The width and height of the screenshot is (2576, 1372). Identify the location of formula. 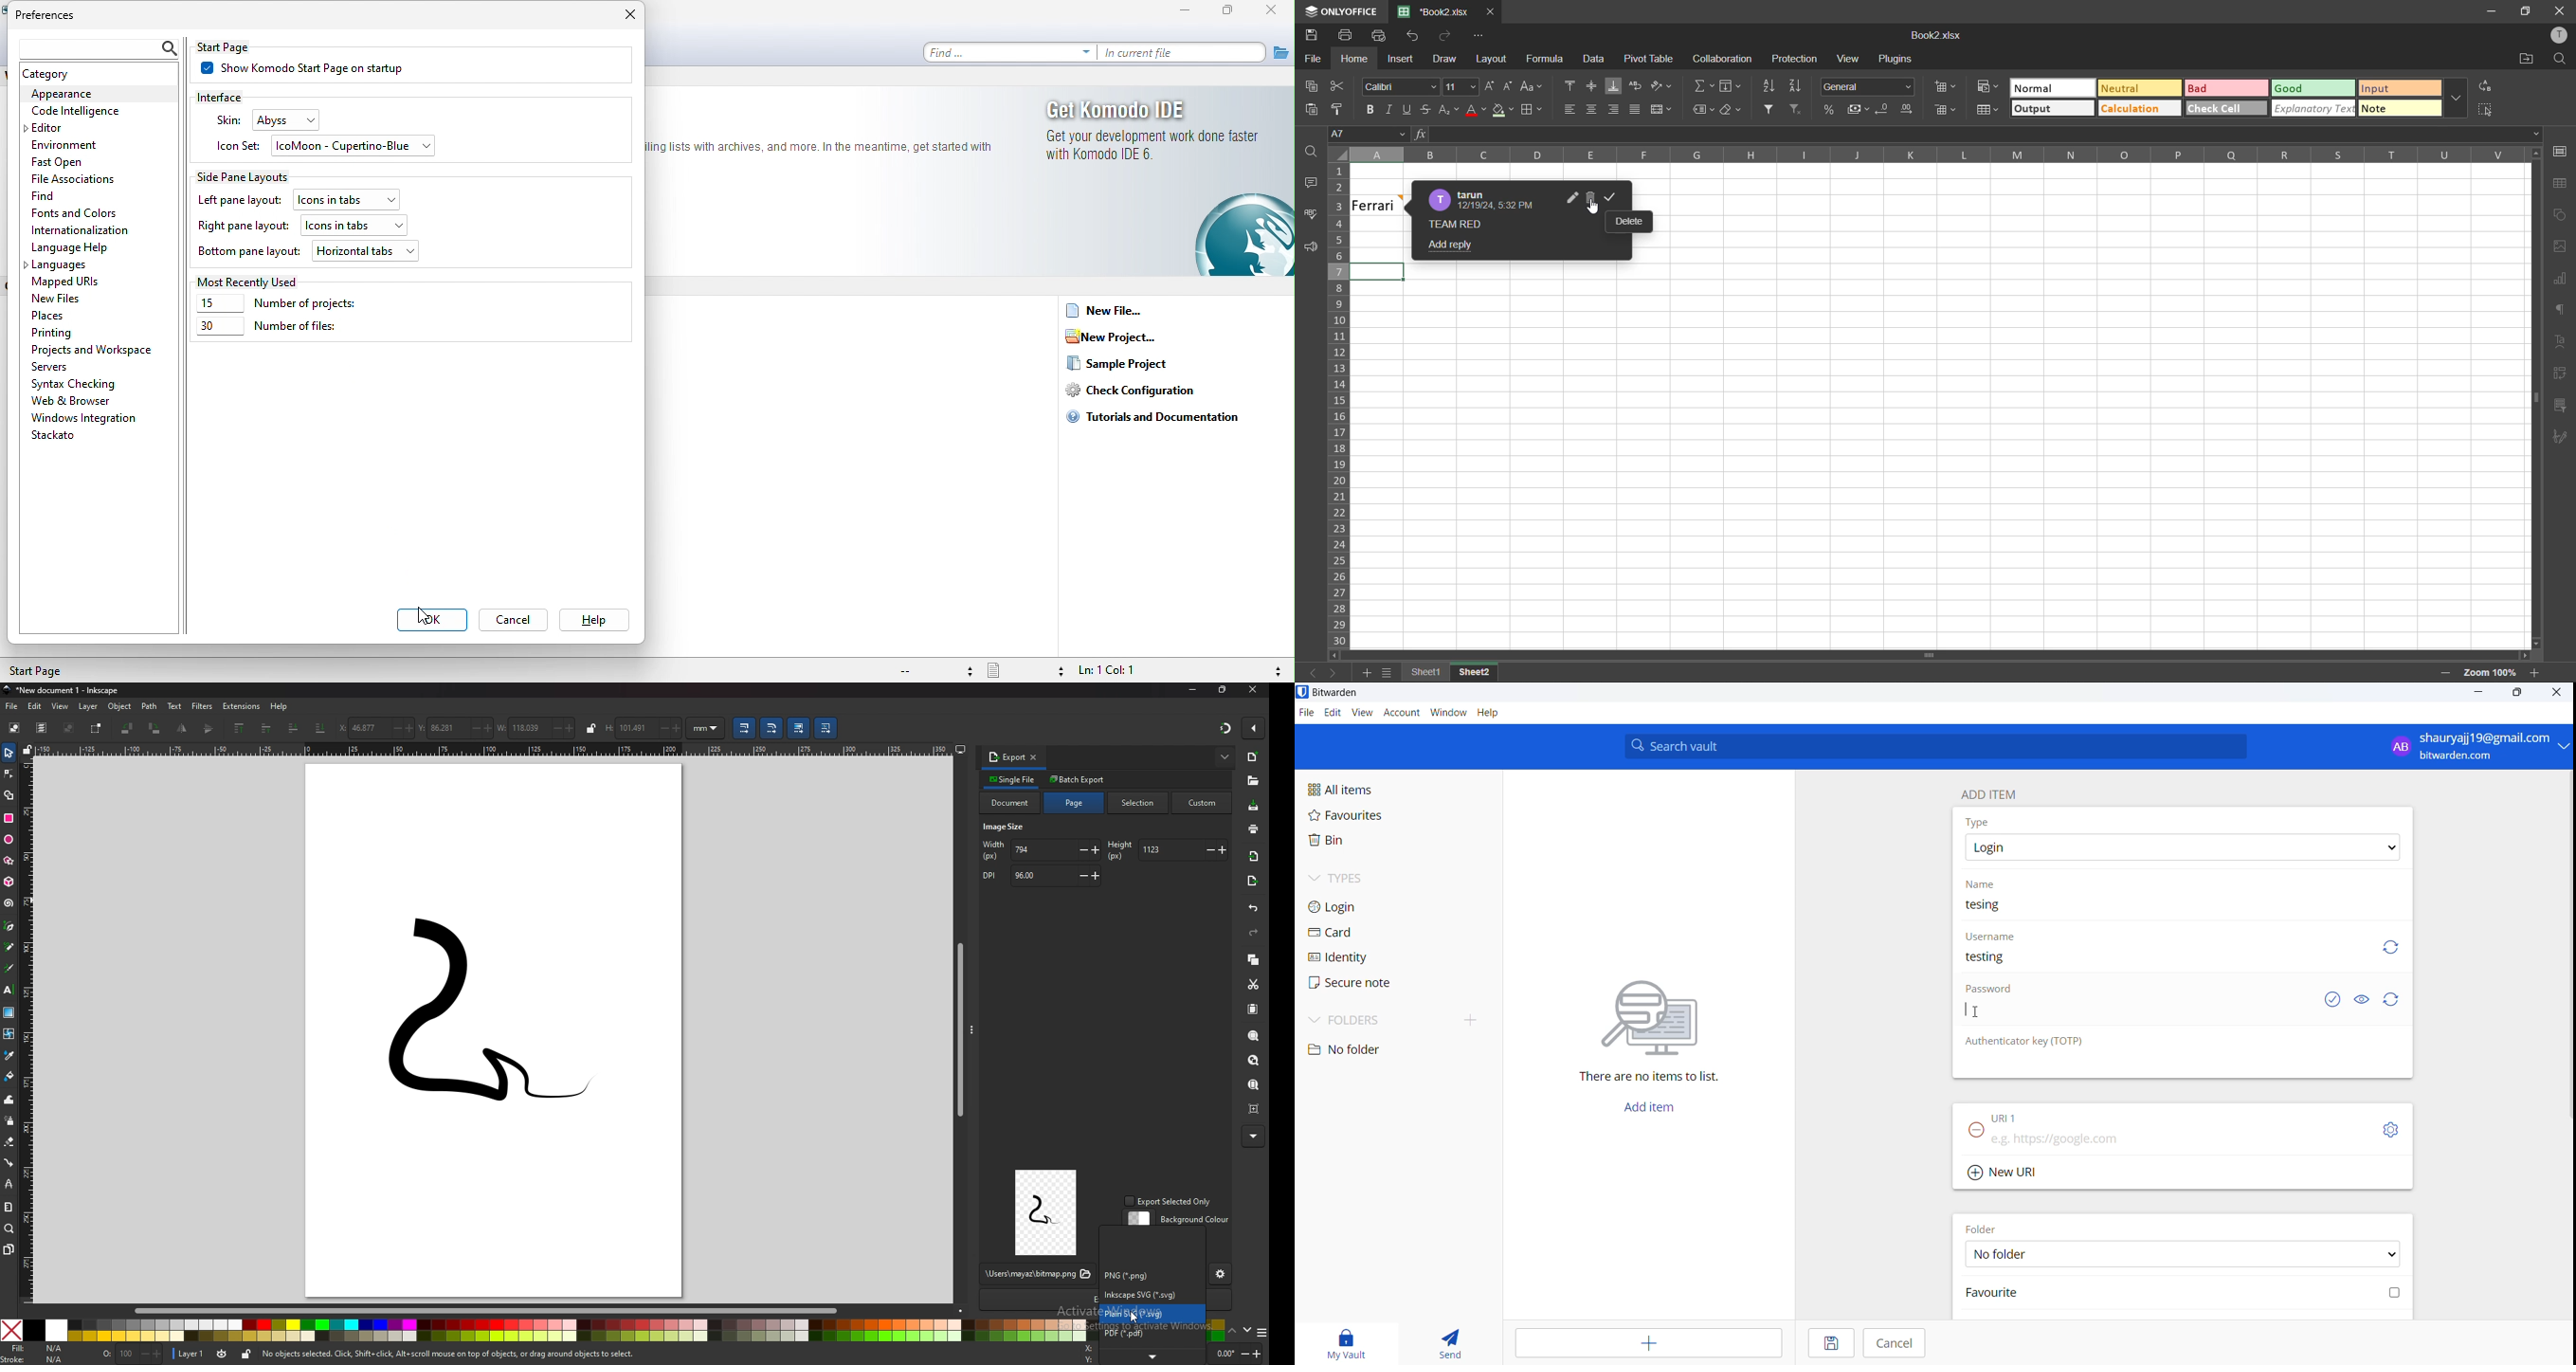
(1548, 61).